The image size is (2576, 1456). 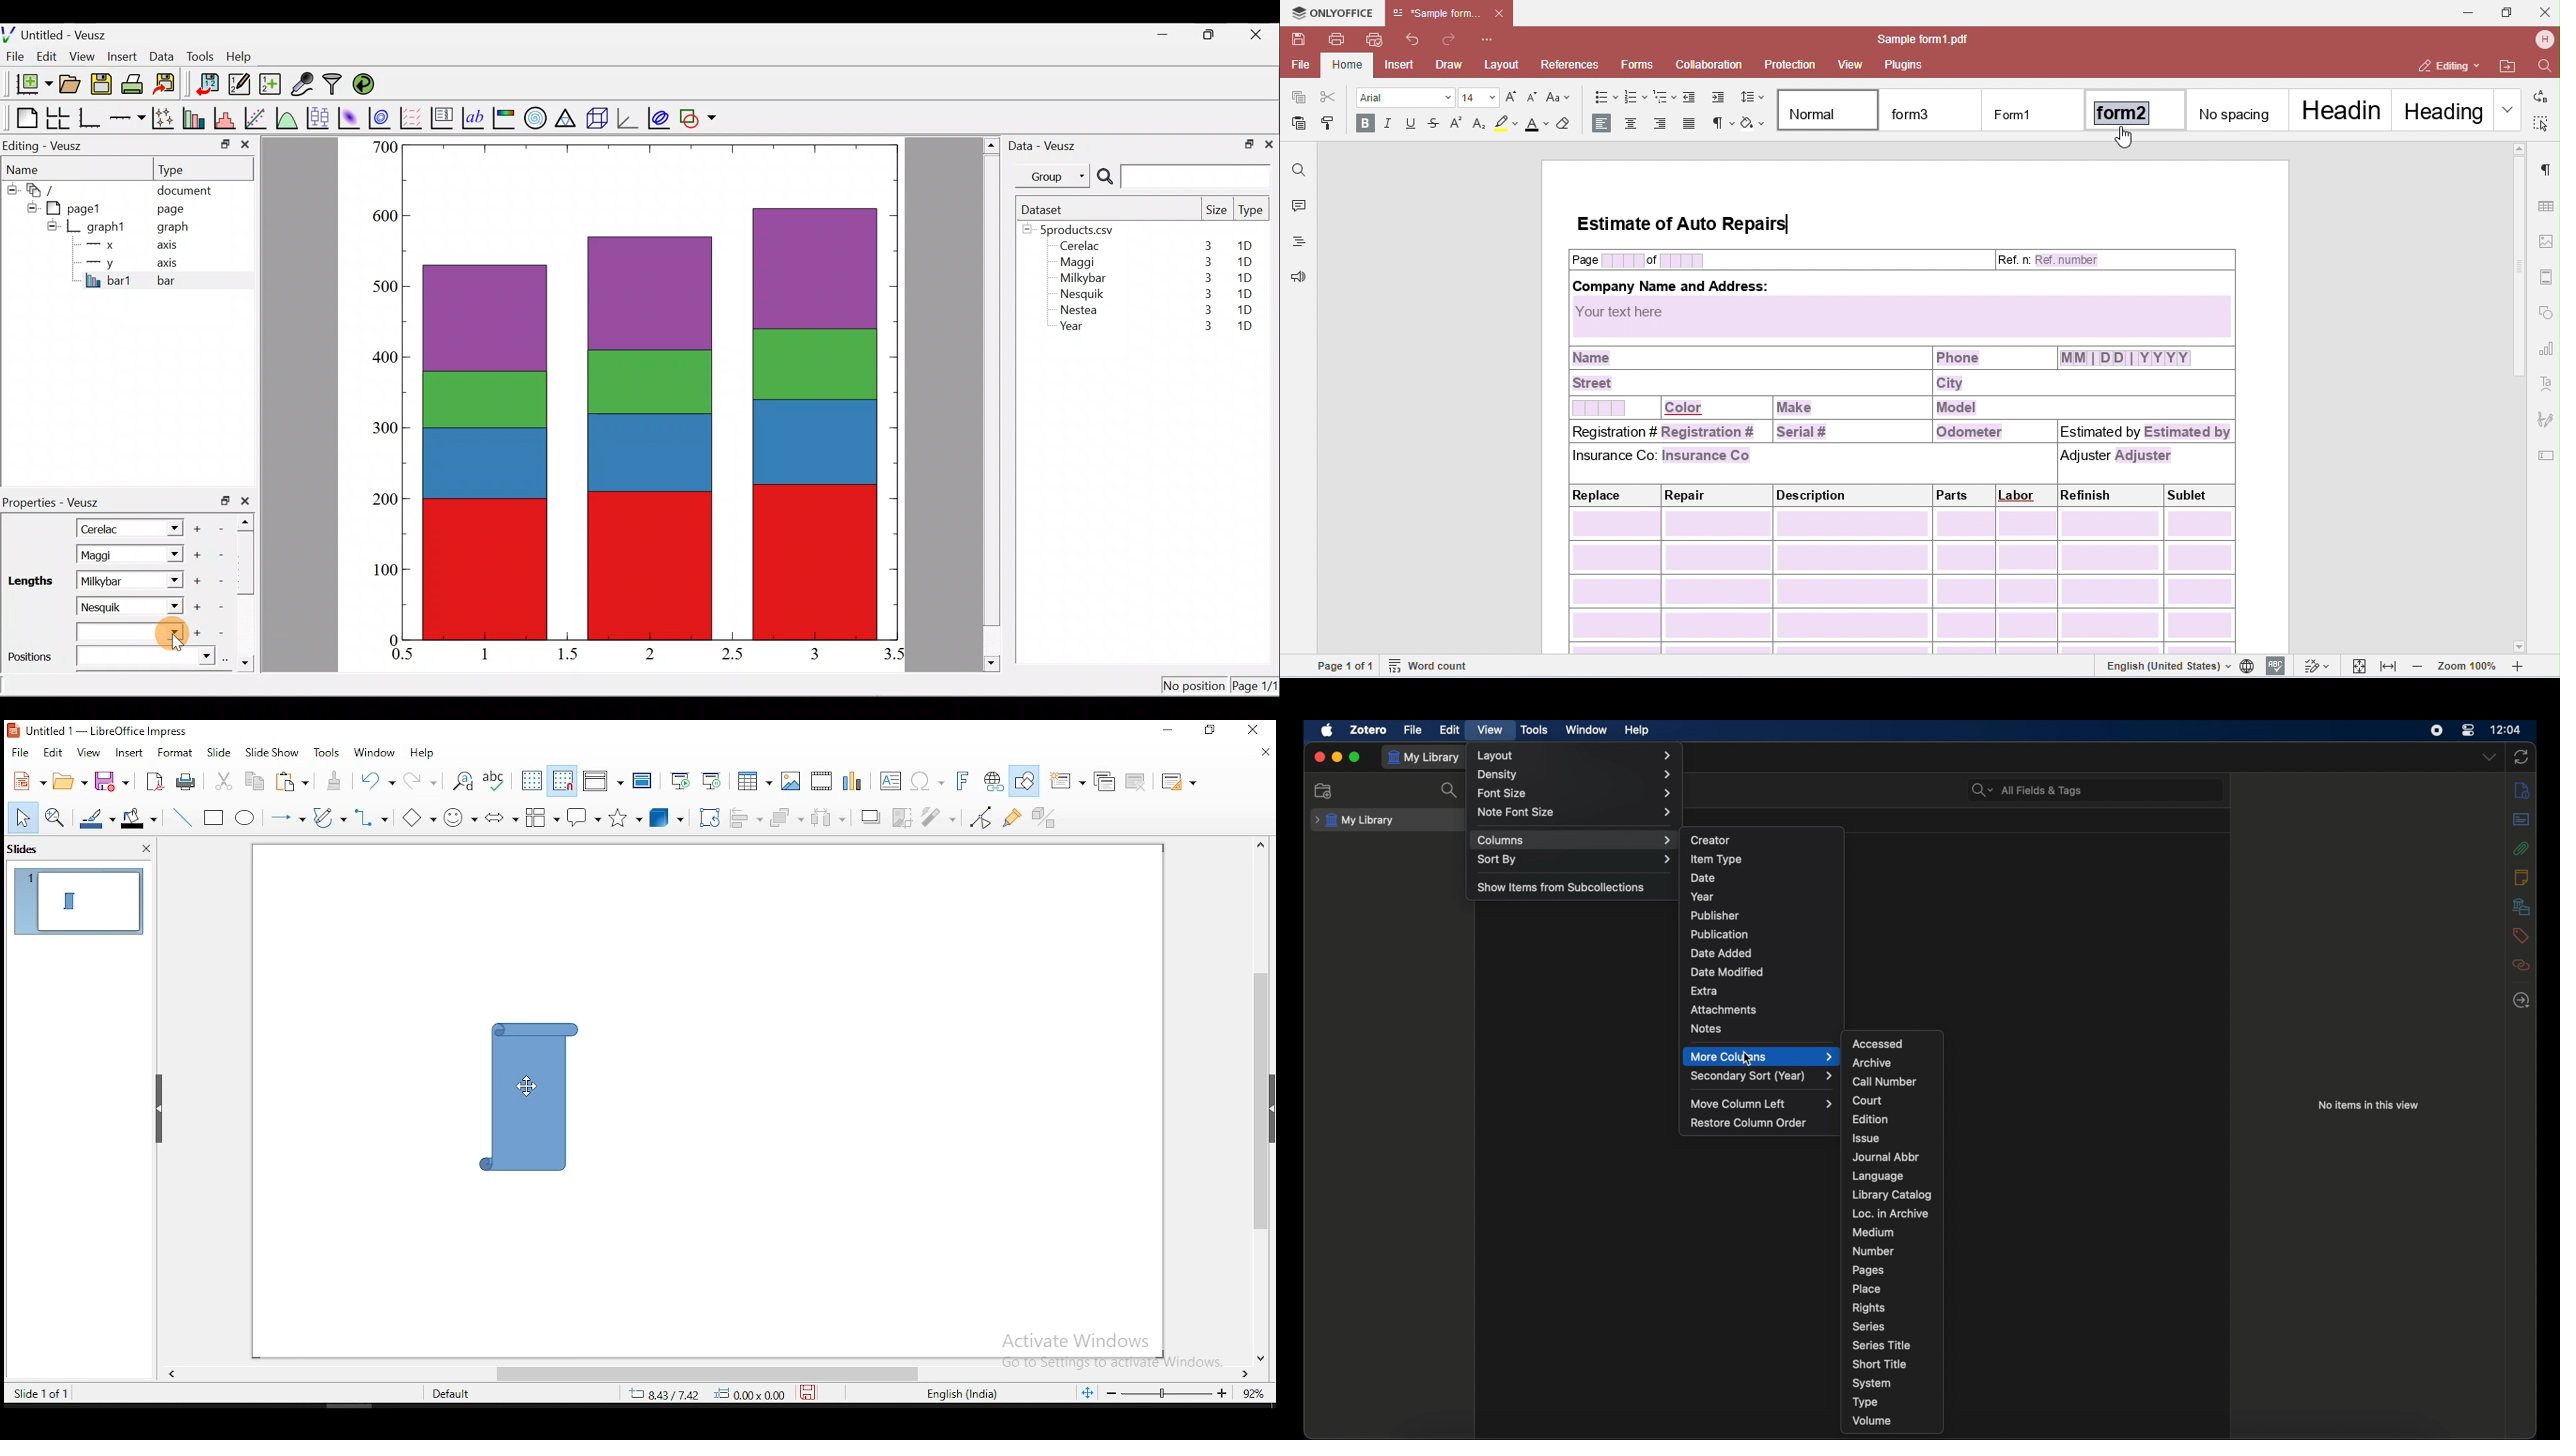 I want to click on show items from subcollections, so click(x=1561, y=888).